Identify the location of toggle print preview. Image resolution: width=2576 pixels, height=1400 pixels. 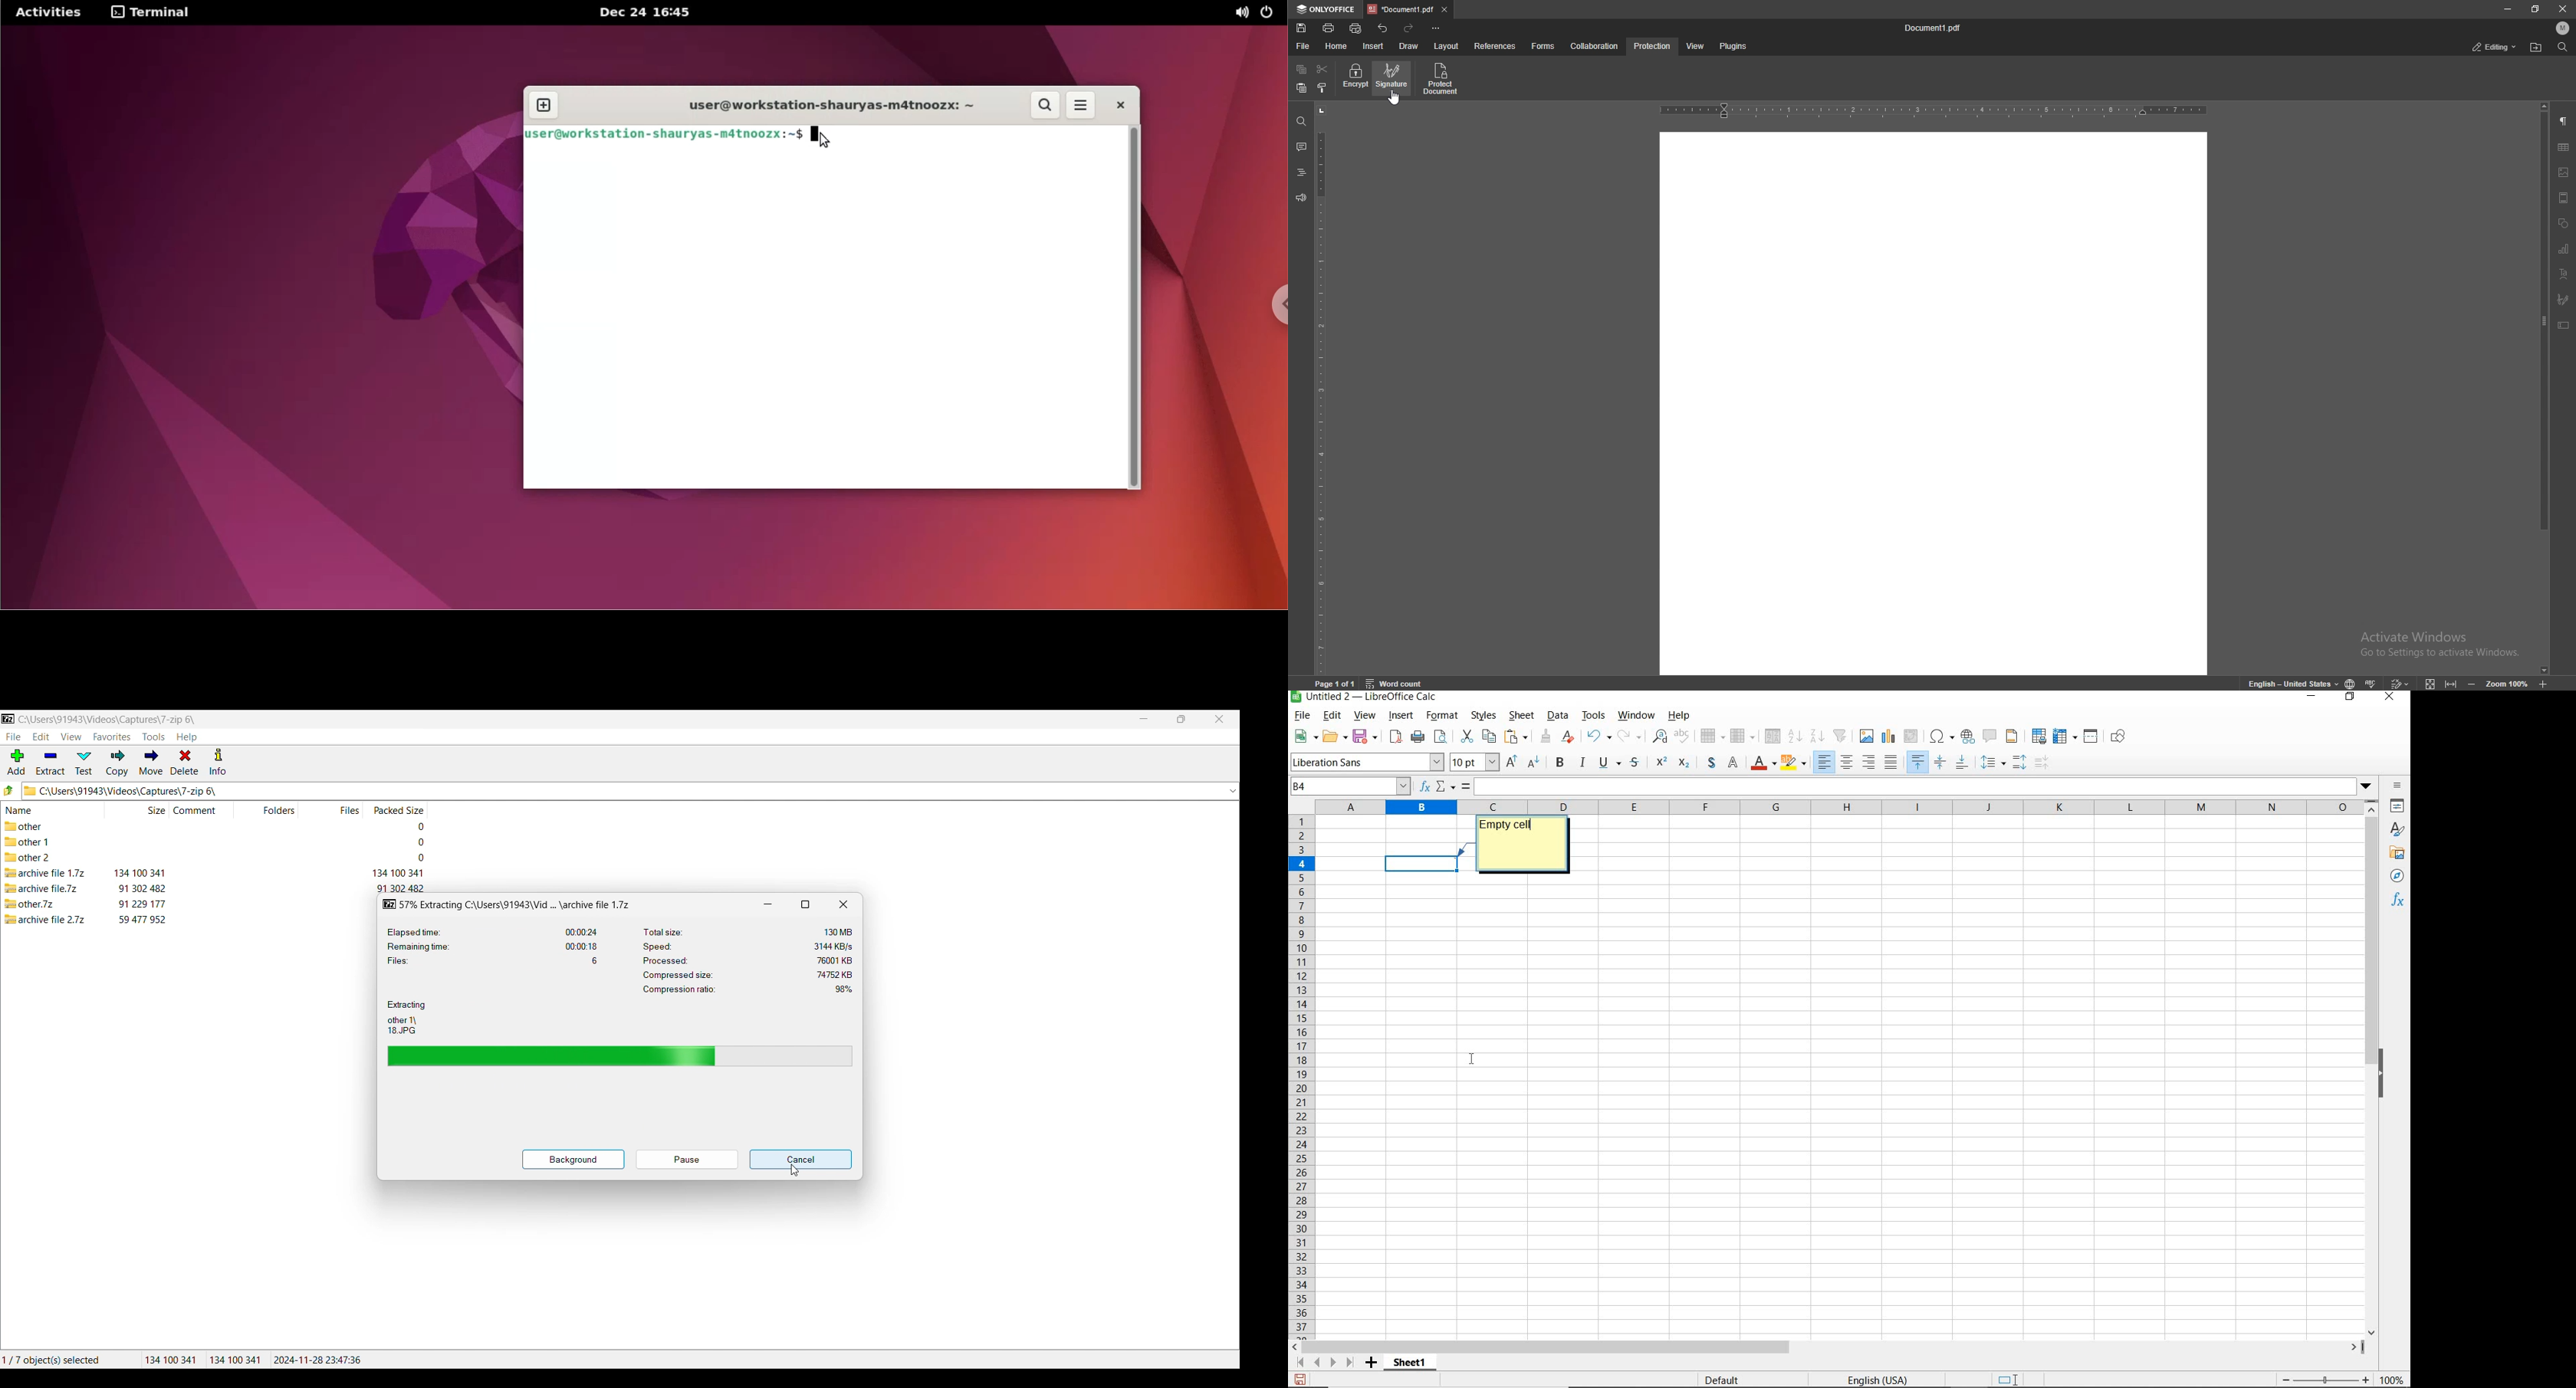
(1441, 737).